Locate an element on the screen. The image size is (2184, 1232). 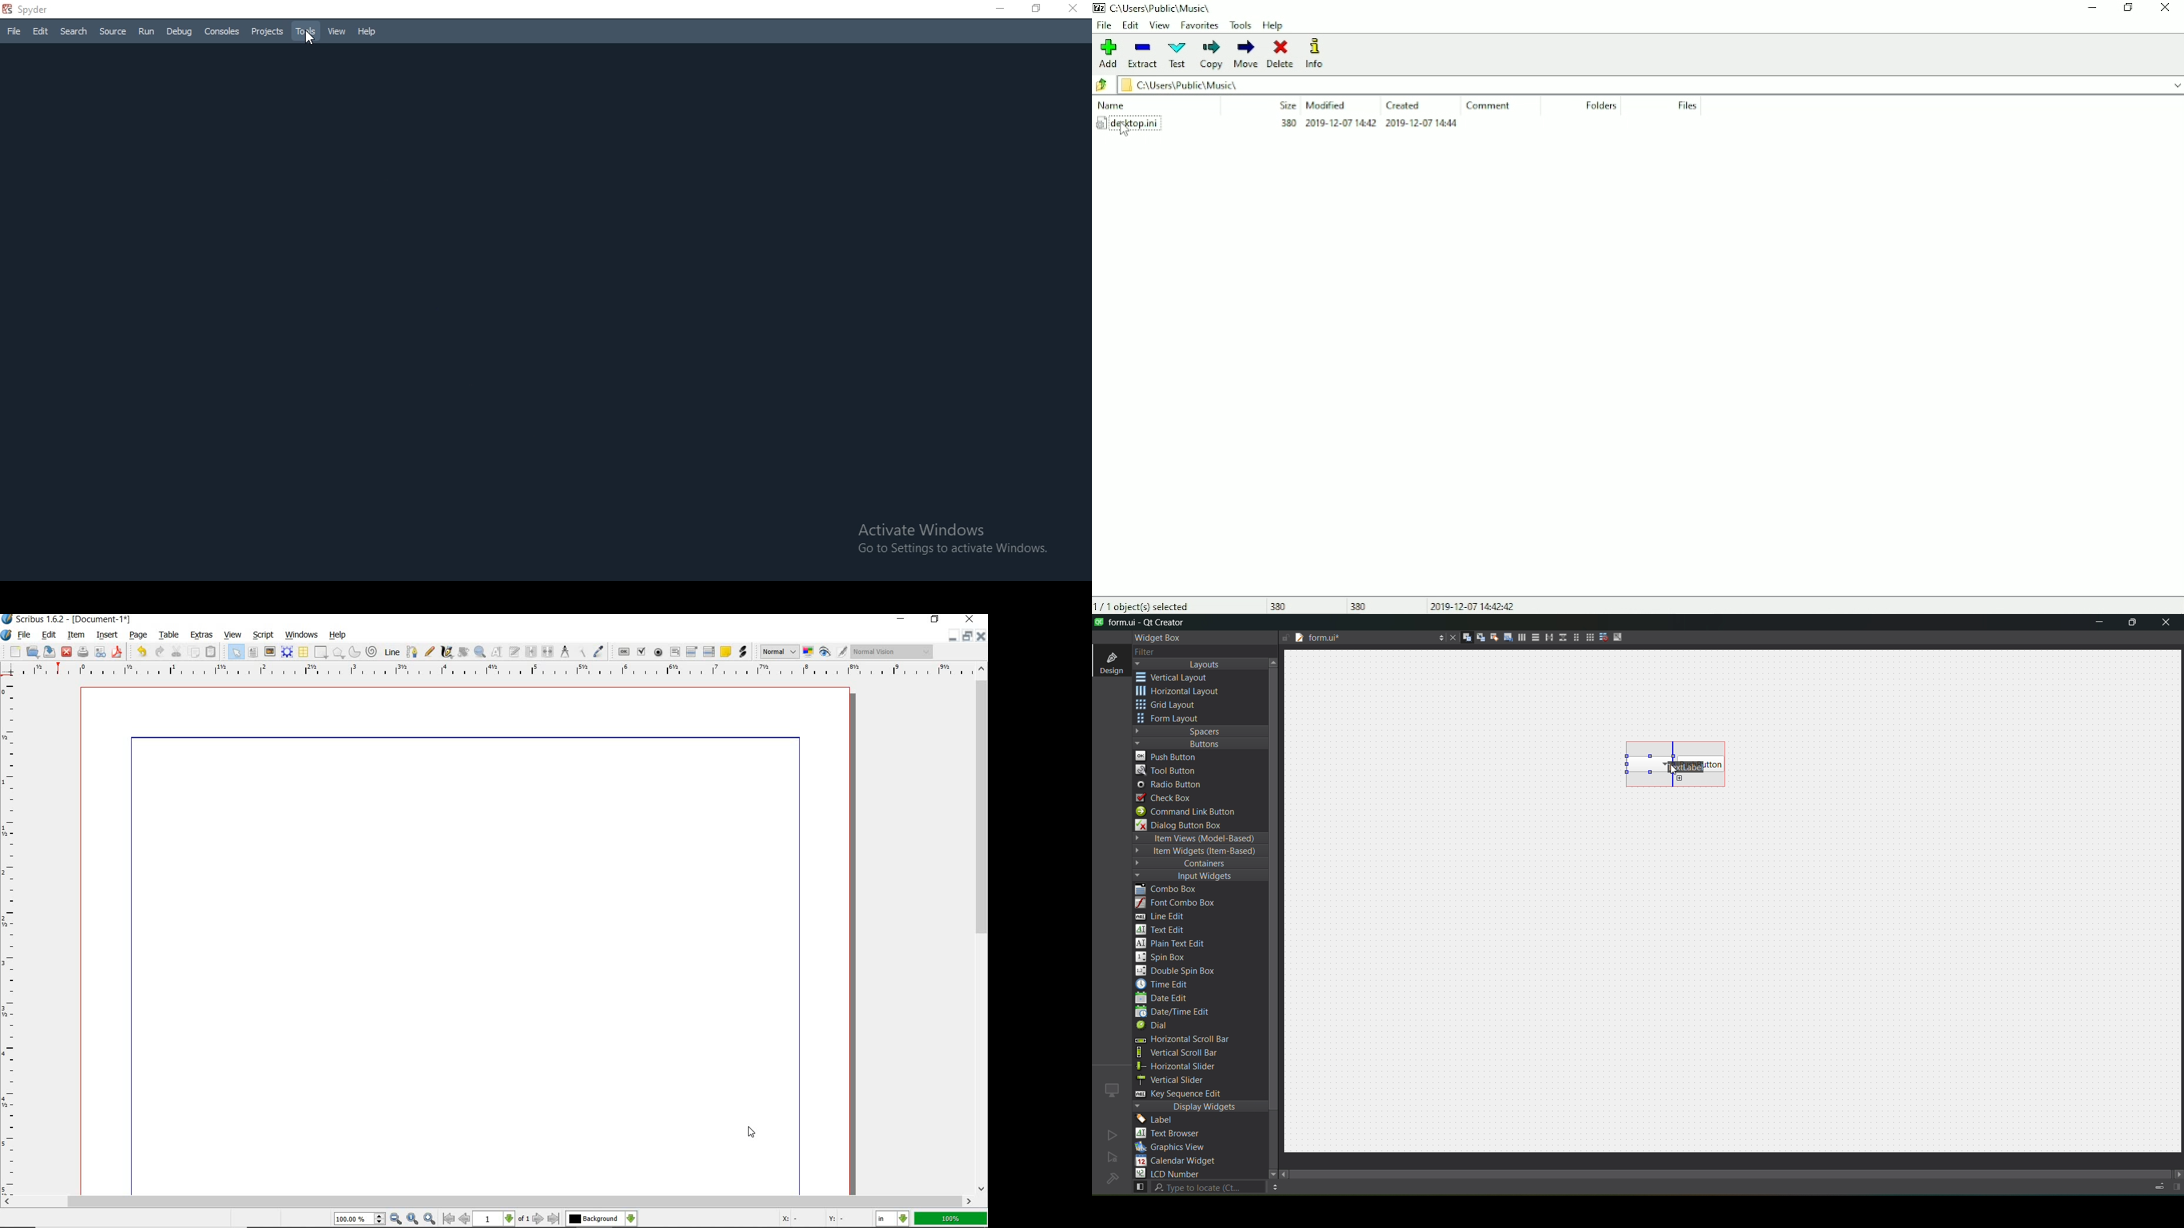
layout horizontally is located at coordinates (1518, 639).